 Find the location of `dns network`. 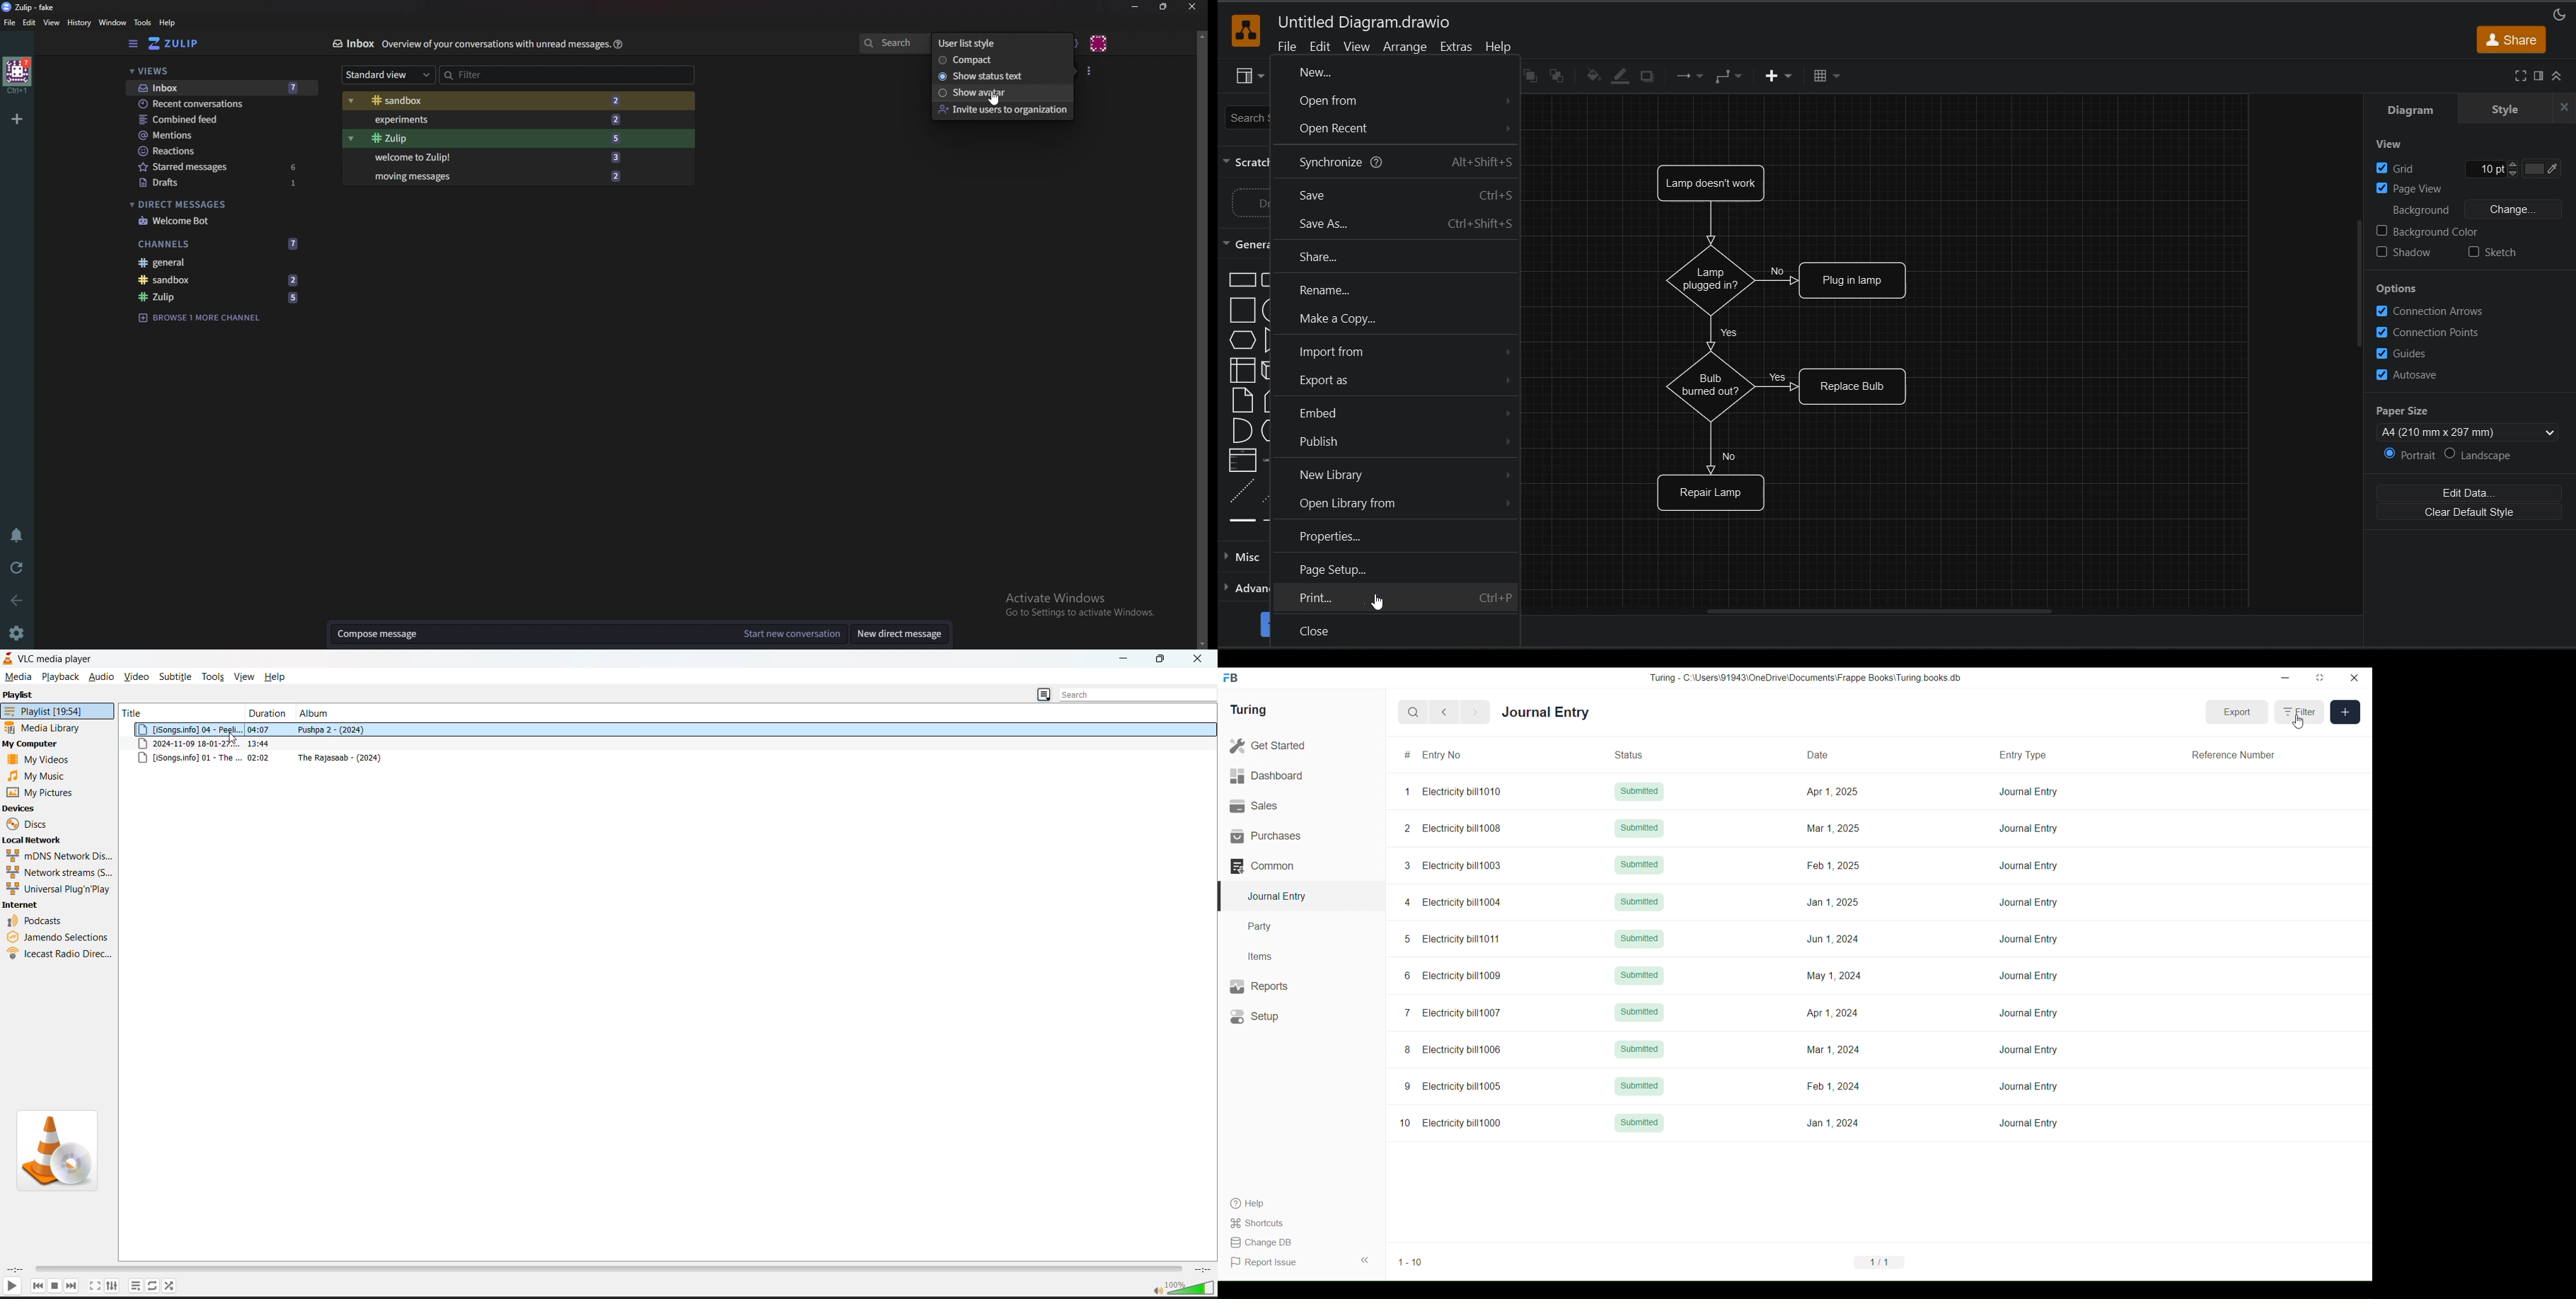

dns network is located at coordinates (57, 855).